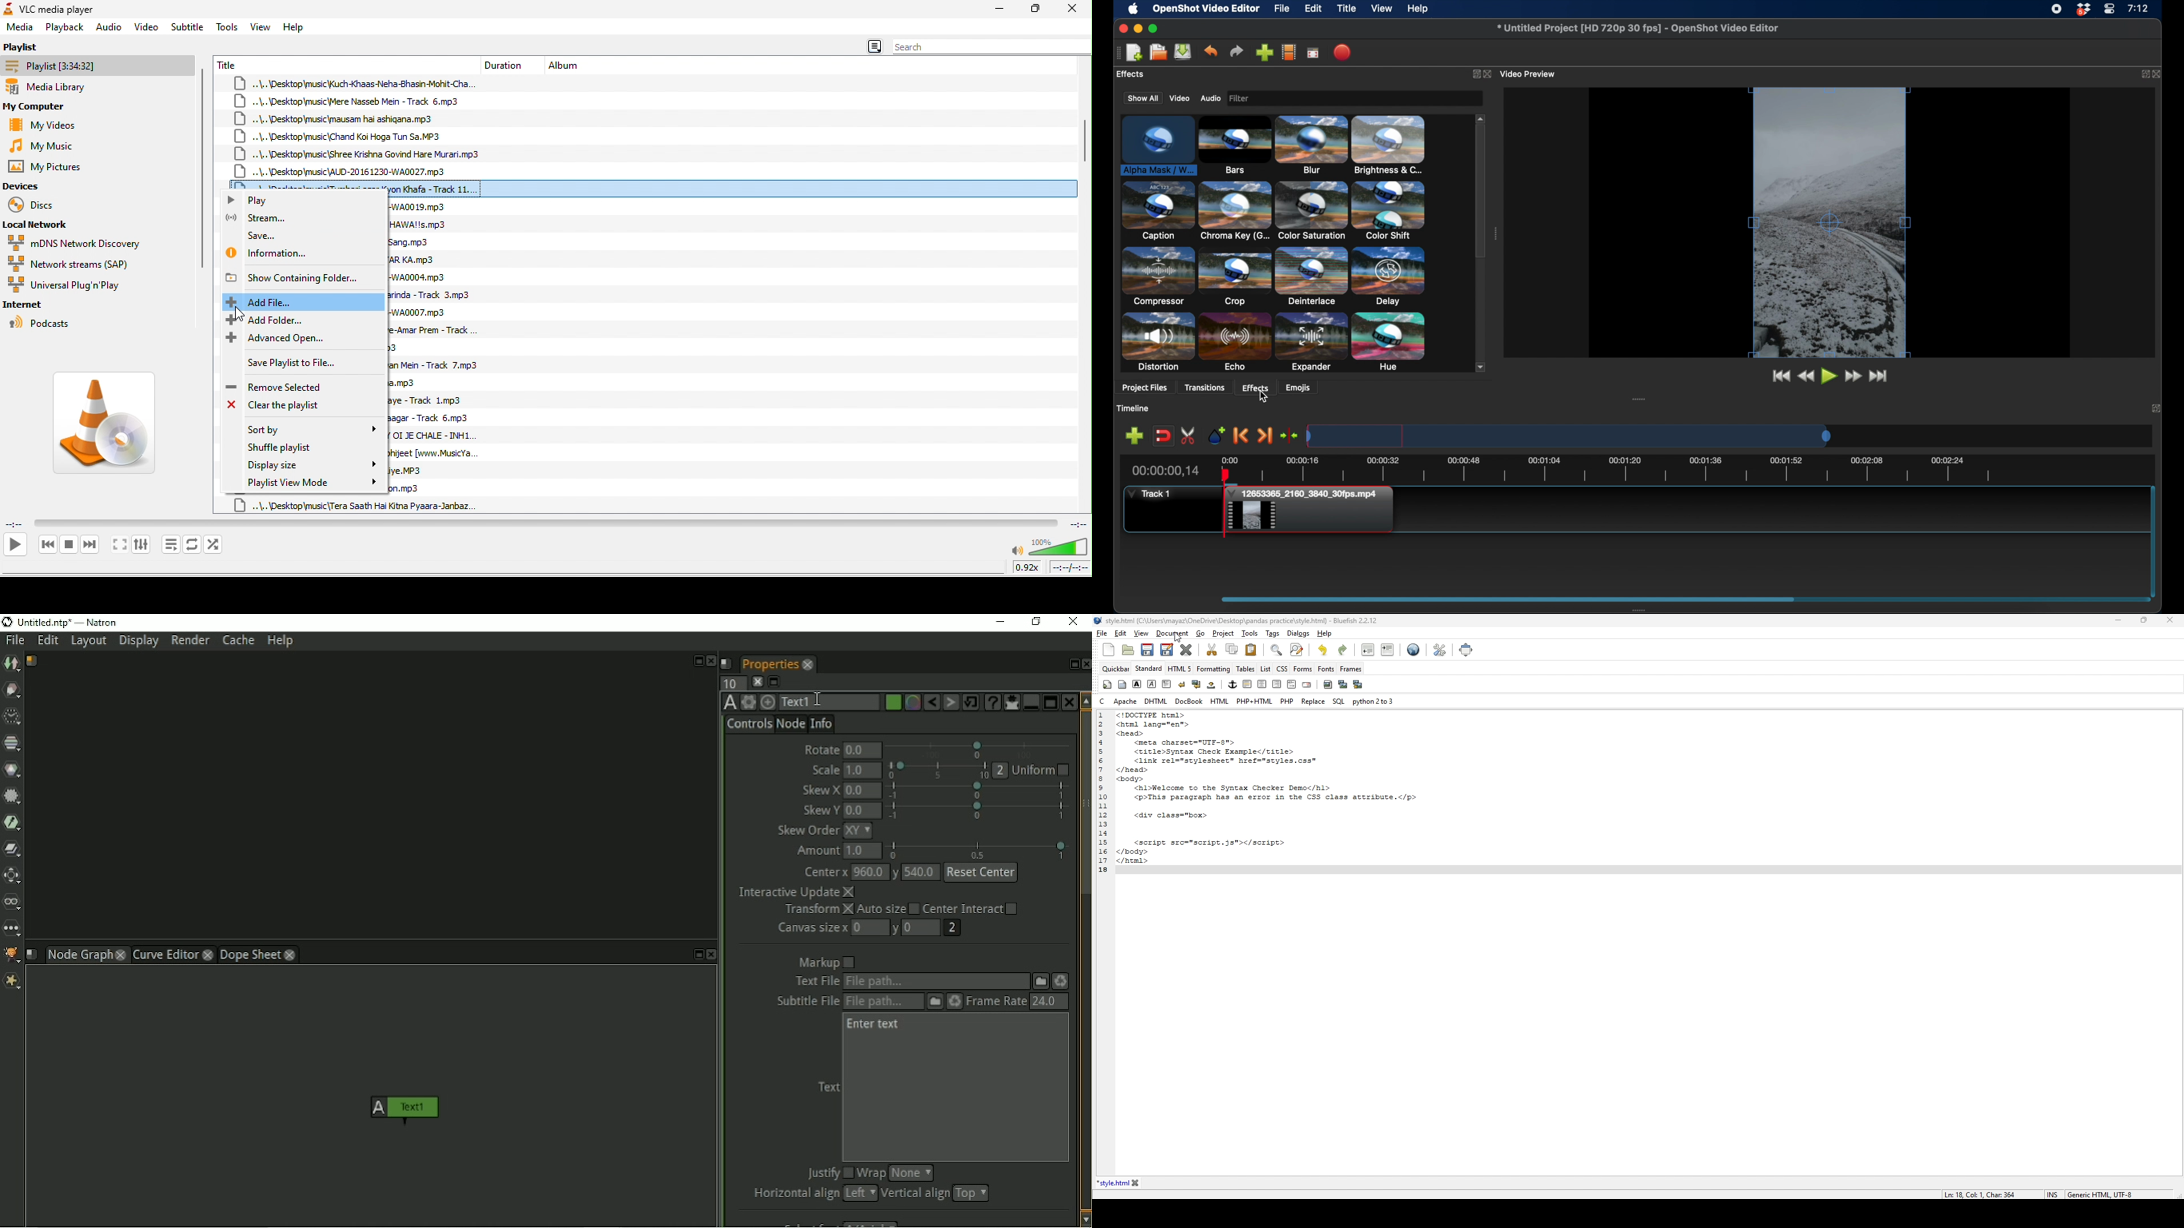 The image size is (2184, 1232). Describe the element at coordinates (338, 136) in the screenshot. I see `..\..\Desktop\music\Chand Koi Hoga Tun Sa.MP3` at that location.